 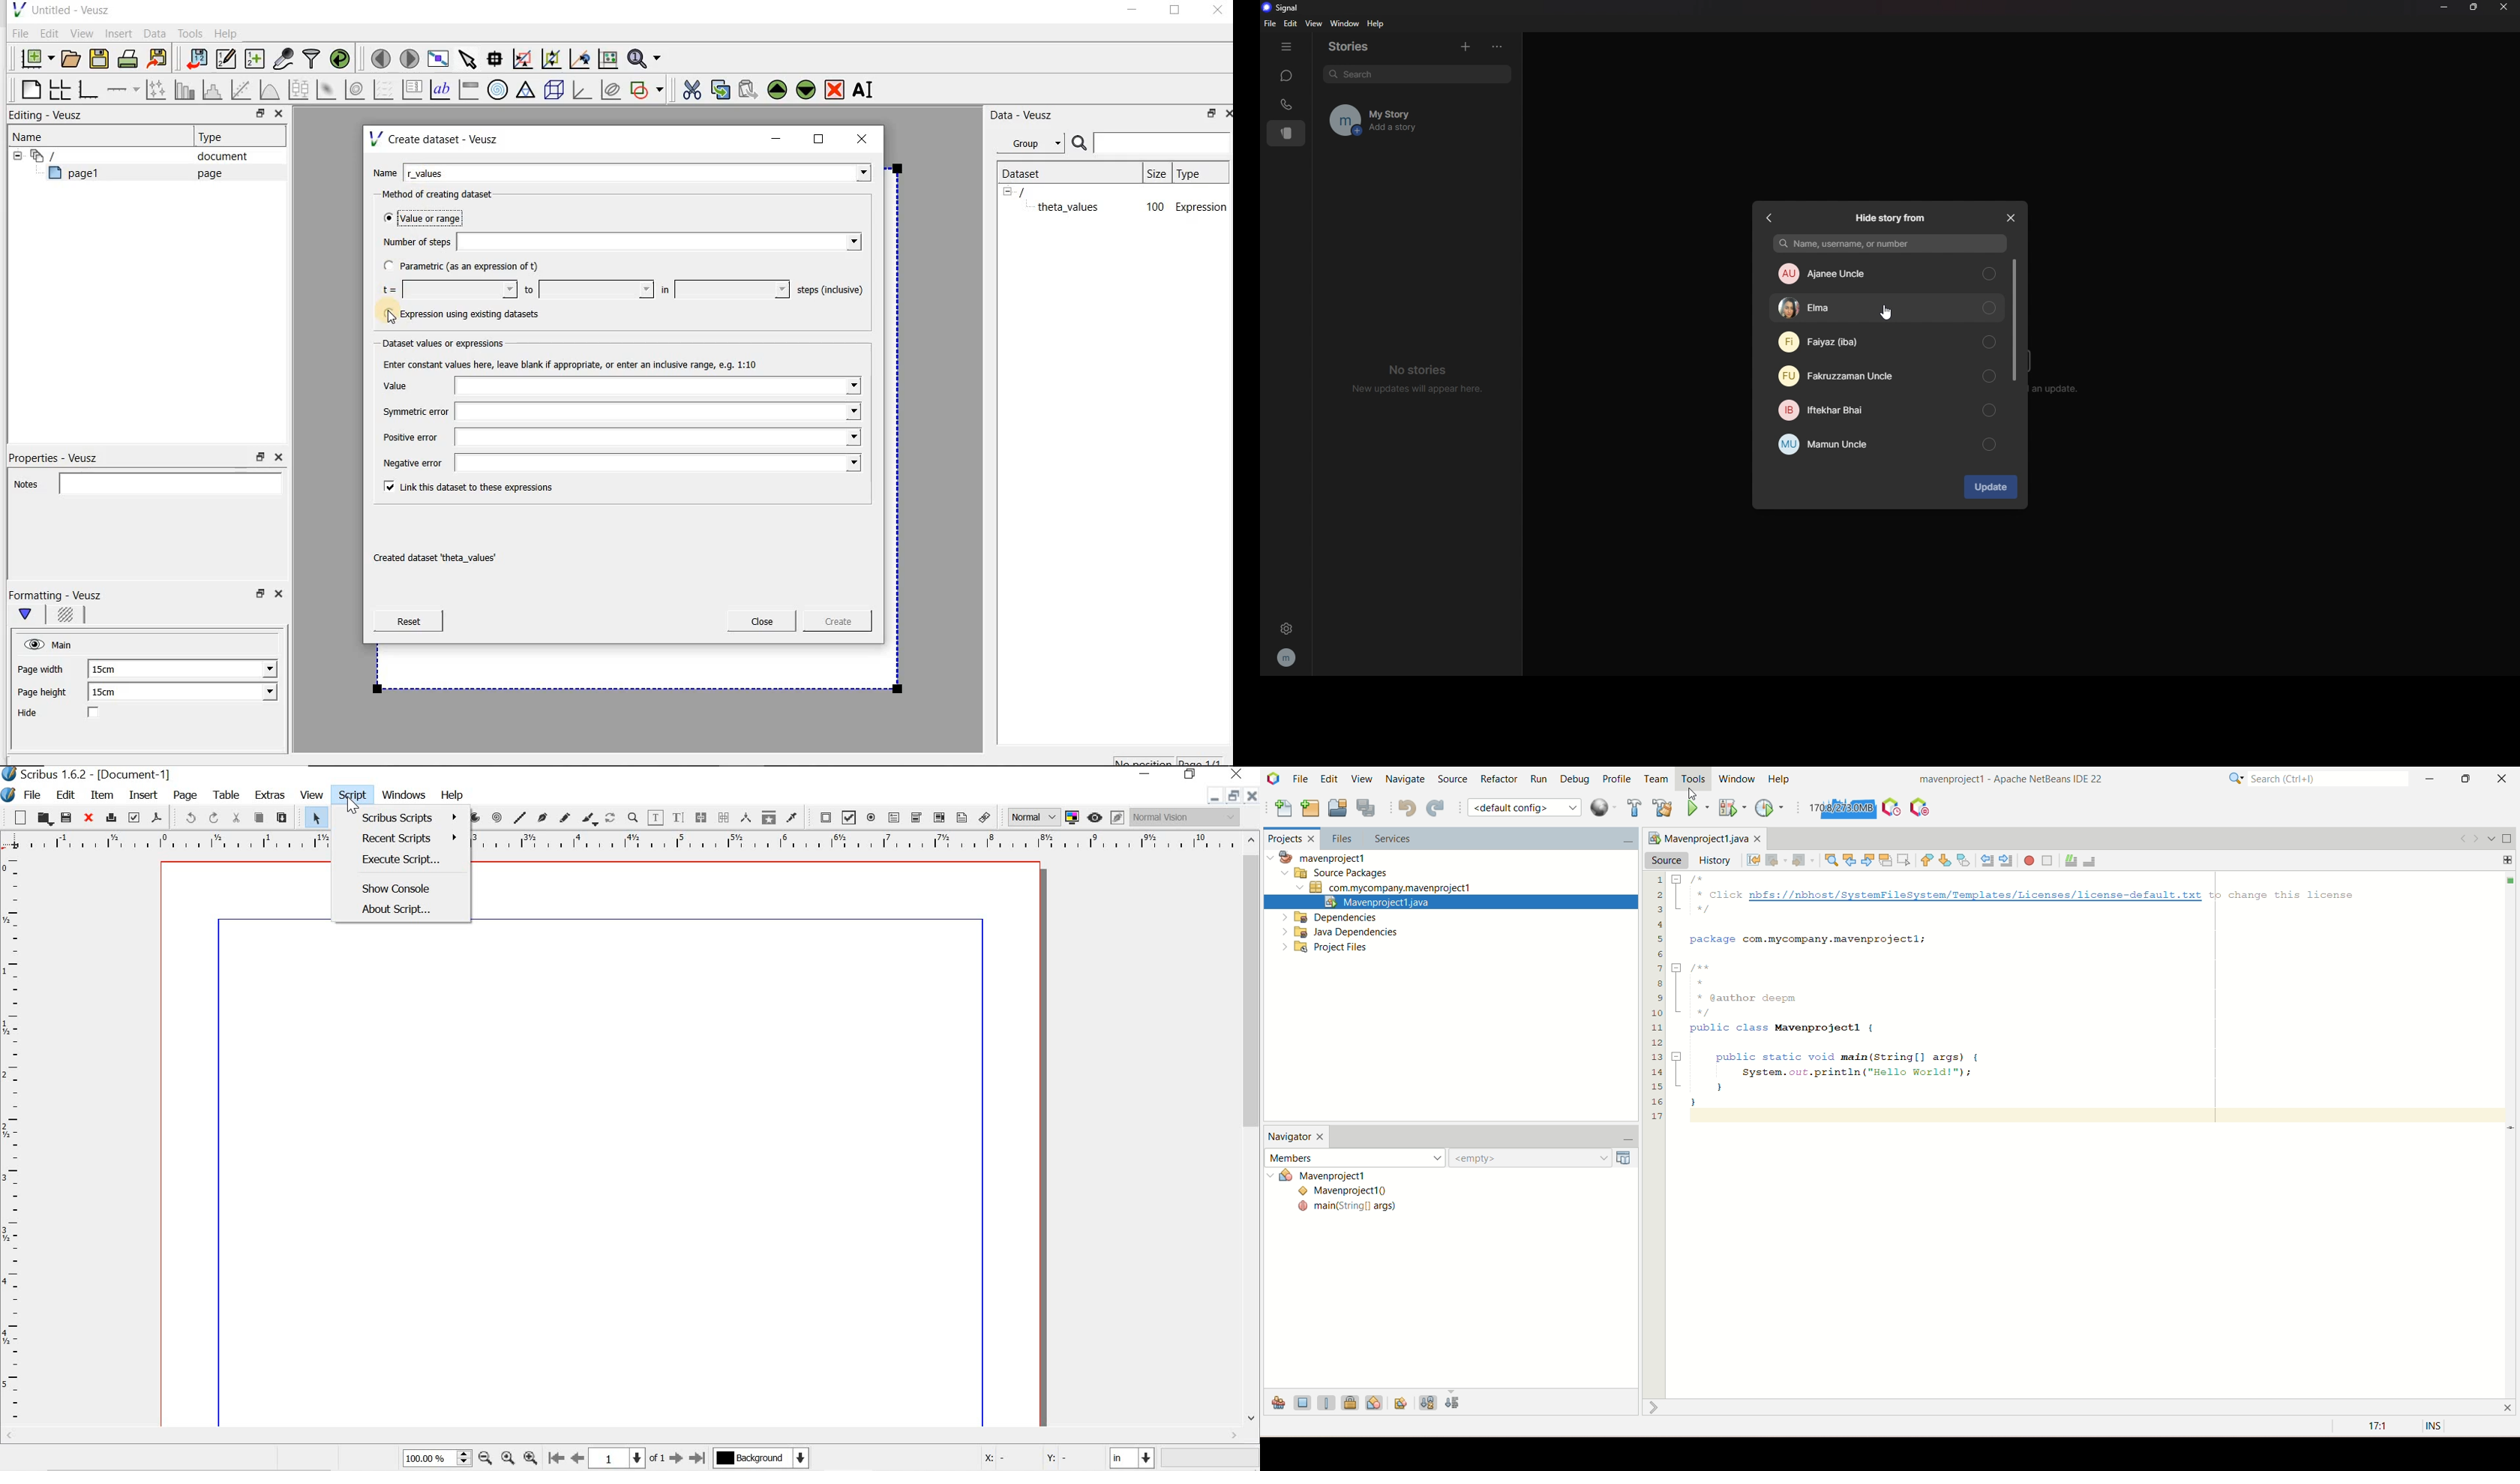 I want to click on toggle rectangular selection, so click(x=1905, y=859).